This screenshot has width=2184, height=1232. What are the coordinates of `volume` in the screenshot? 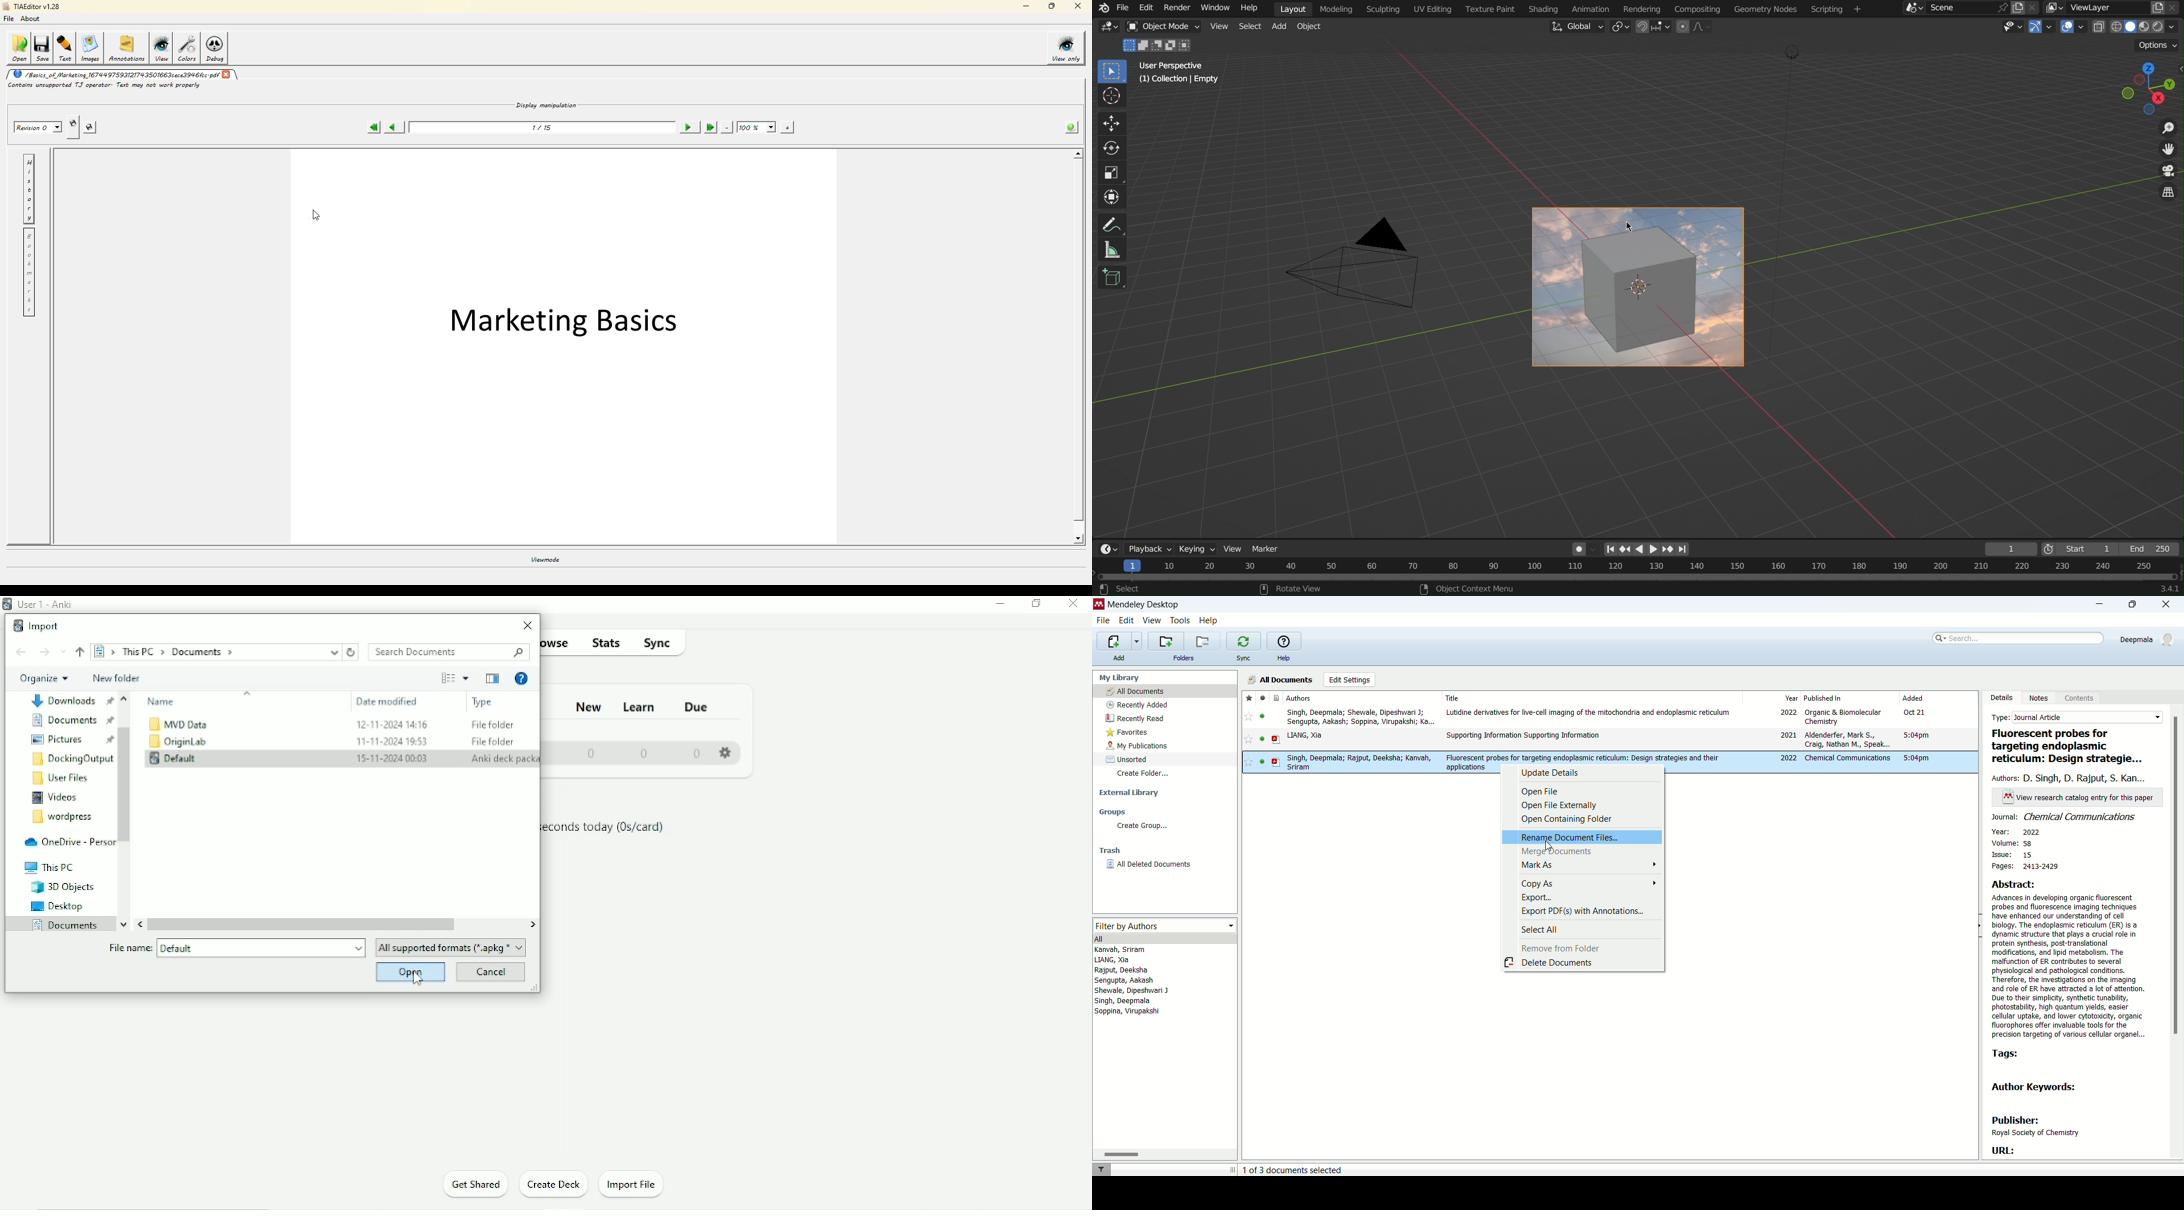 It's located at (2021, 843).